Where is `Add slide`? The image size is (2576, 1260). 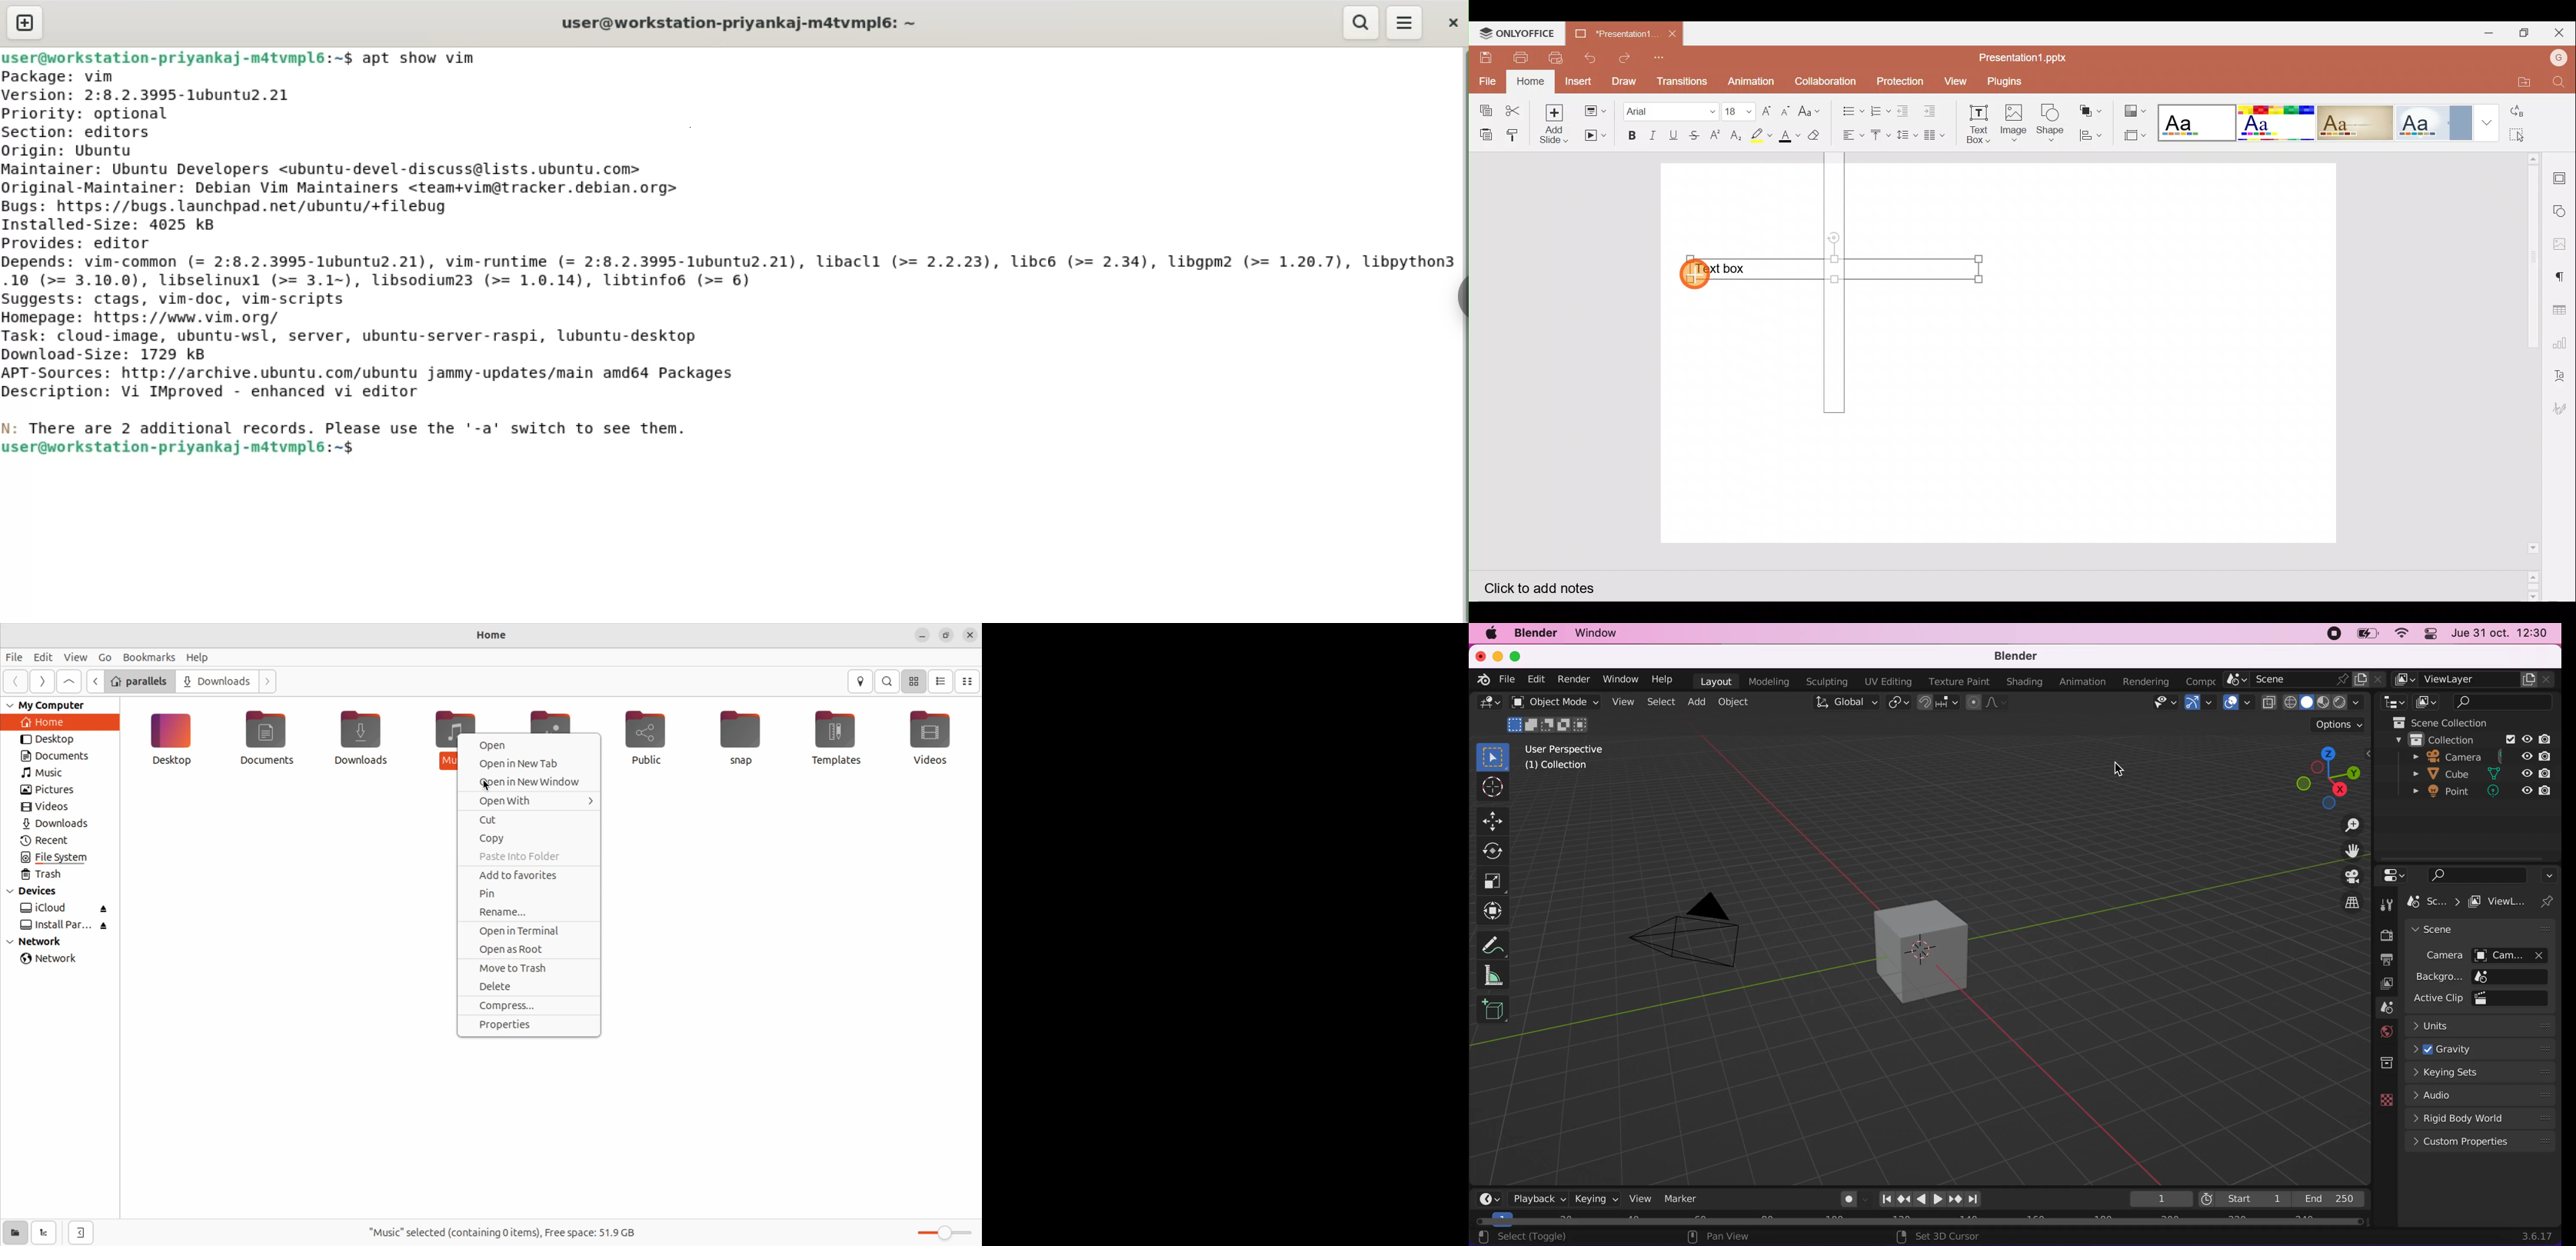
Add slide is located at coordinates (1558, 125).